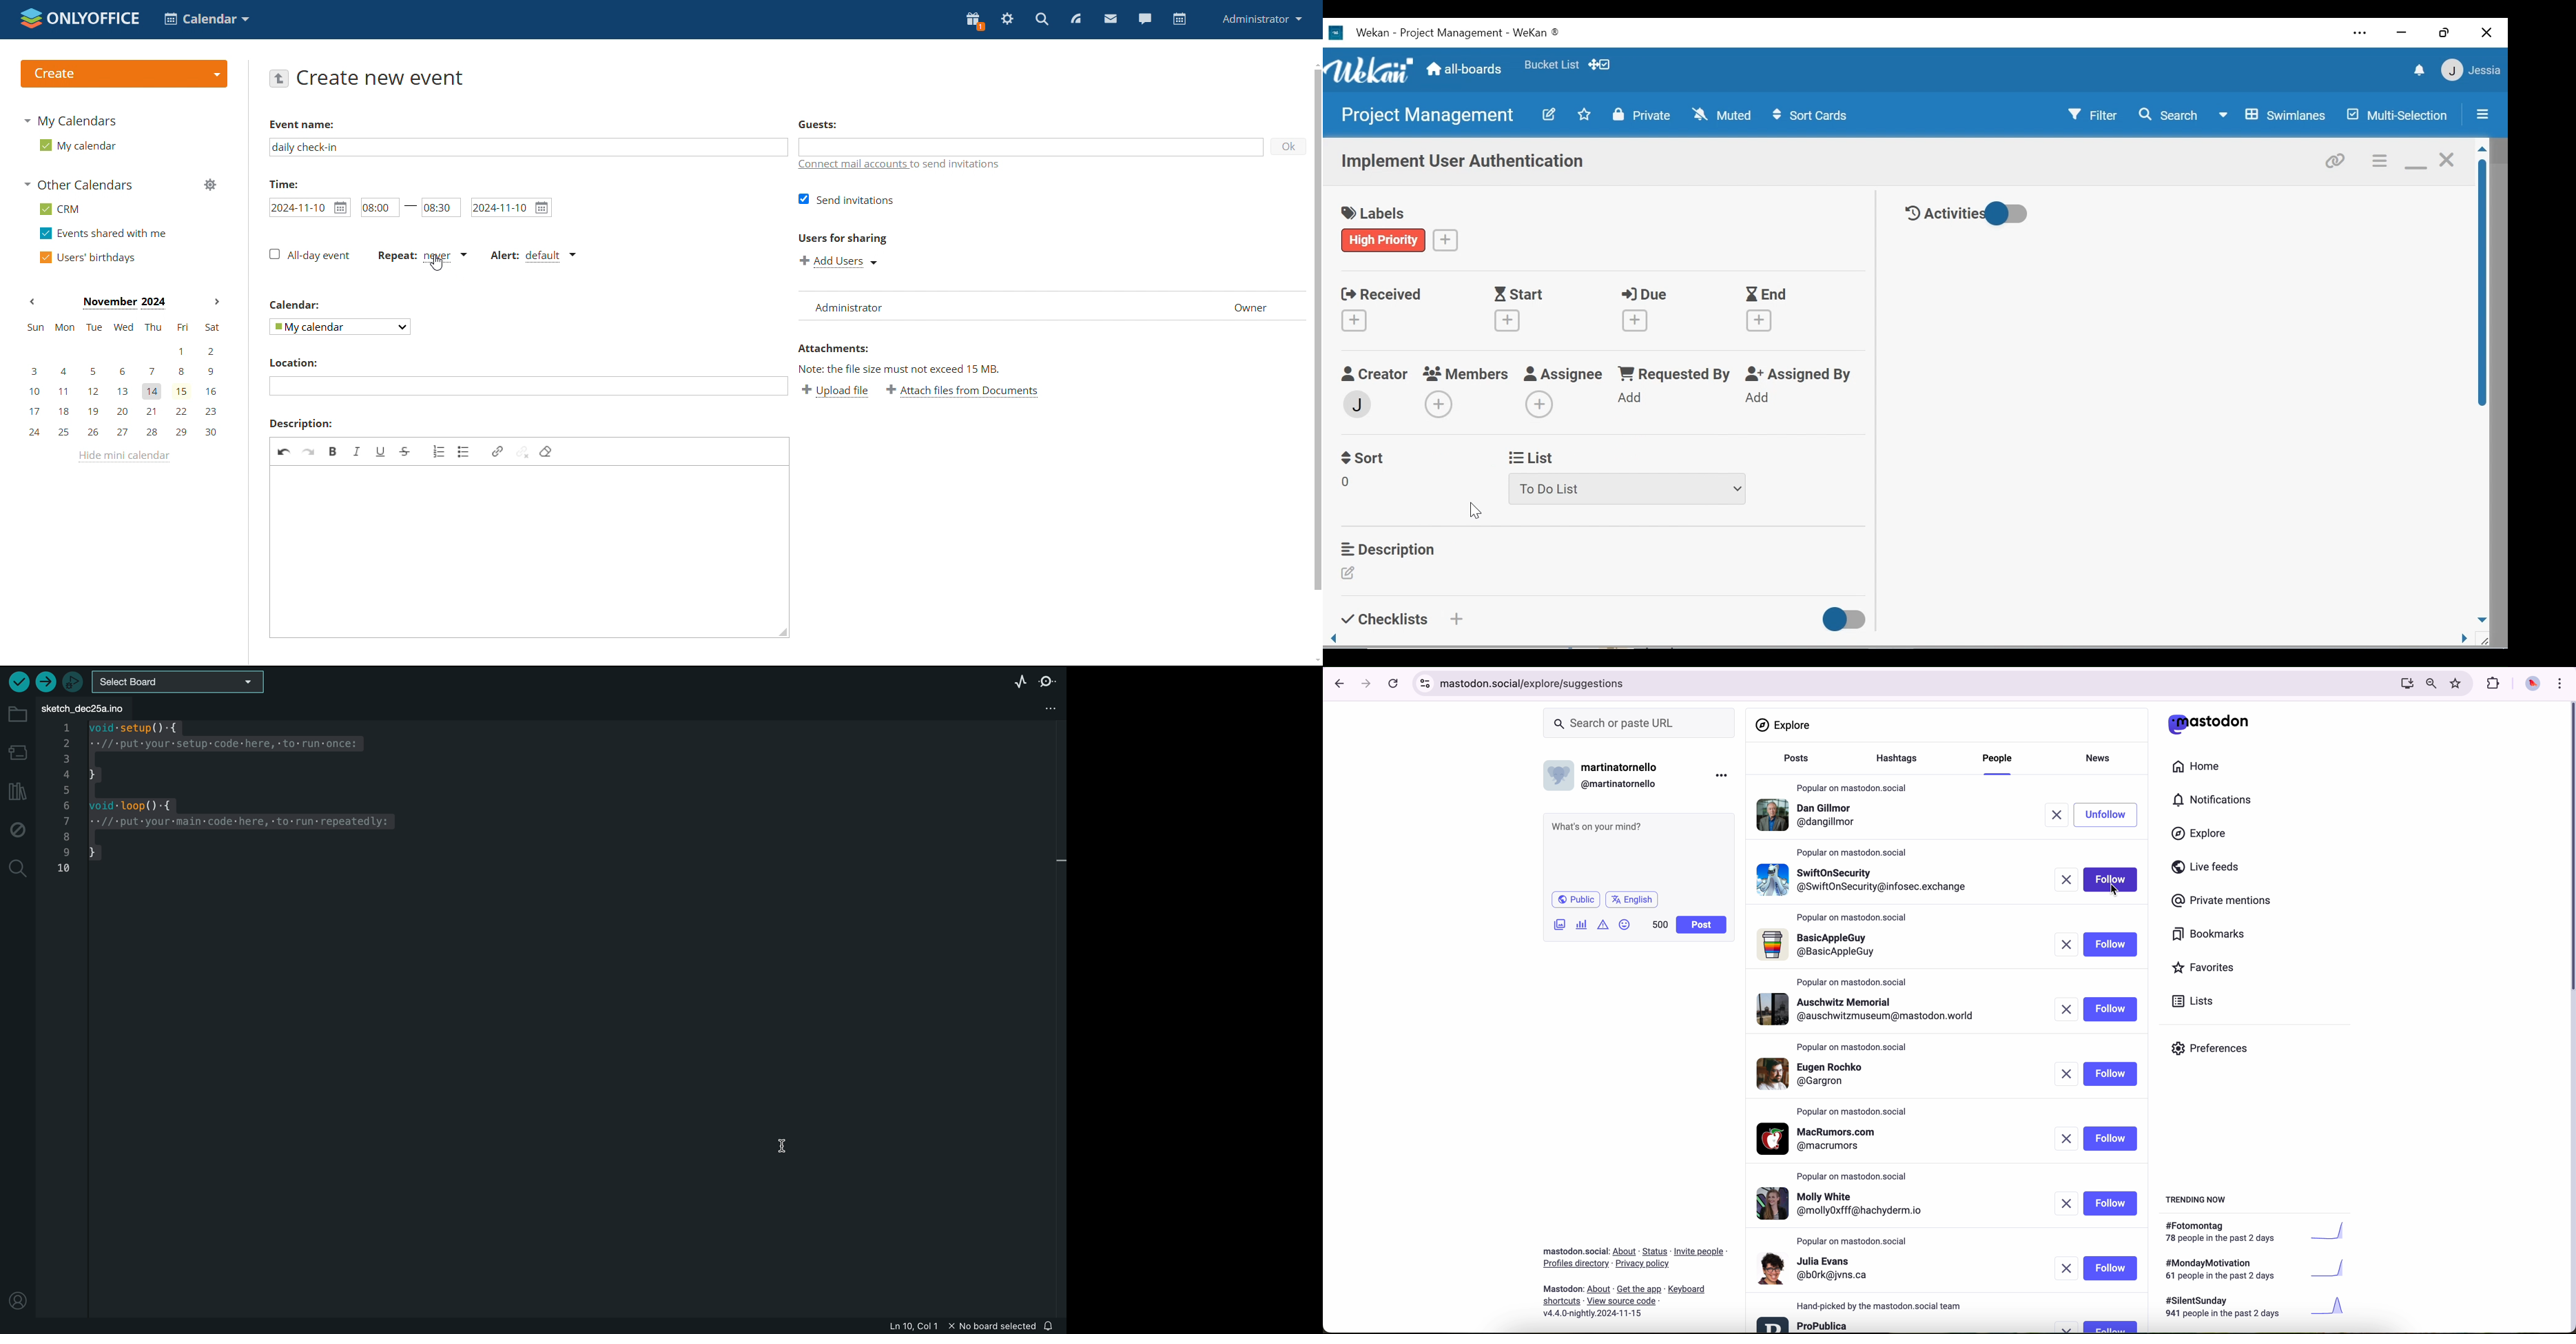 This screenshot has height=1344, width=2576. Describe the element at coordinates (1604, 924) in the screenshot. I see `icon` at that location.